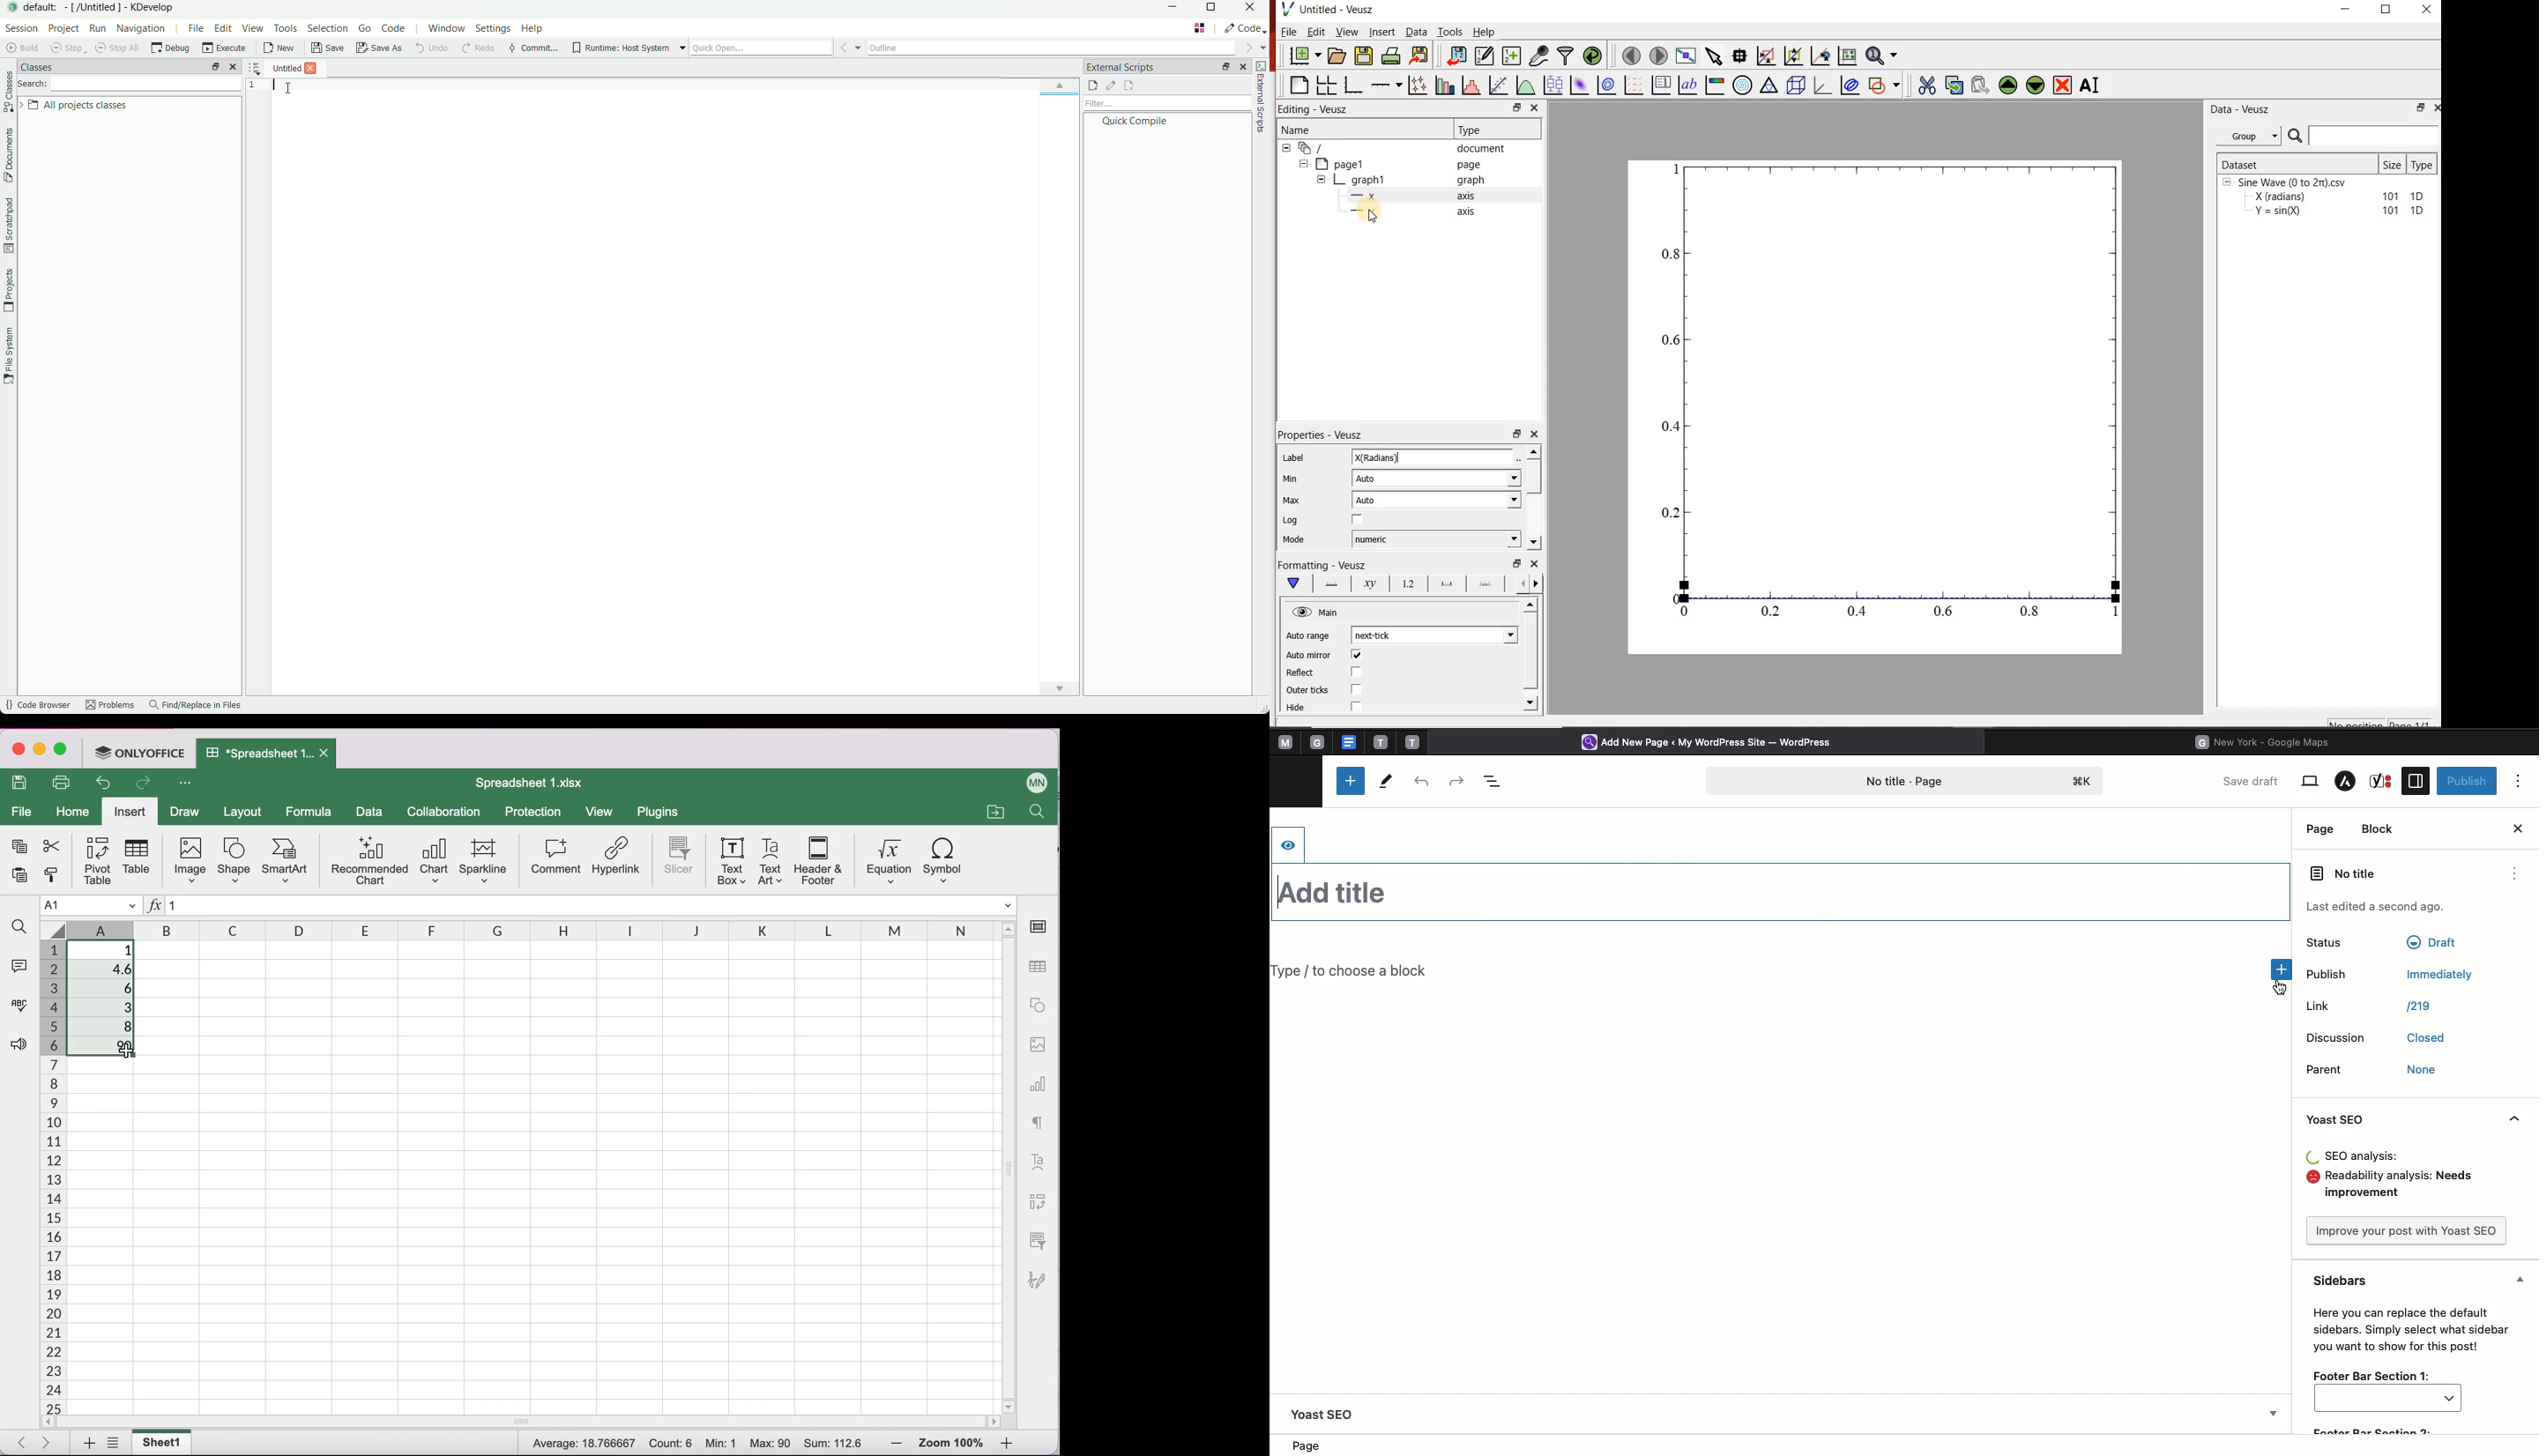  What do you see at coordinates (118, 50) in the screenshot?
I see `stop all` at bounding box center [118, 50].